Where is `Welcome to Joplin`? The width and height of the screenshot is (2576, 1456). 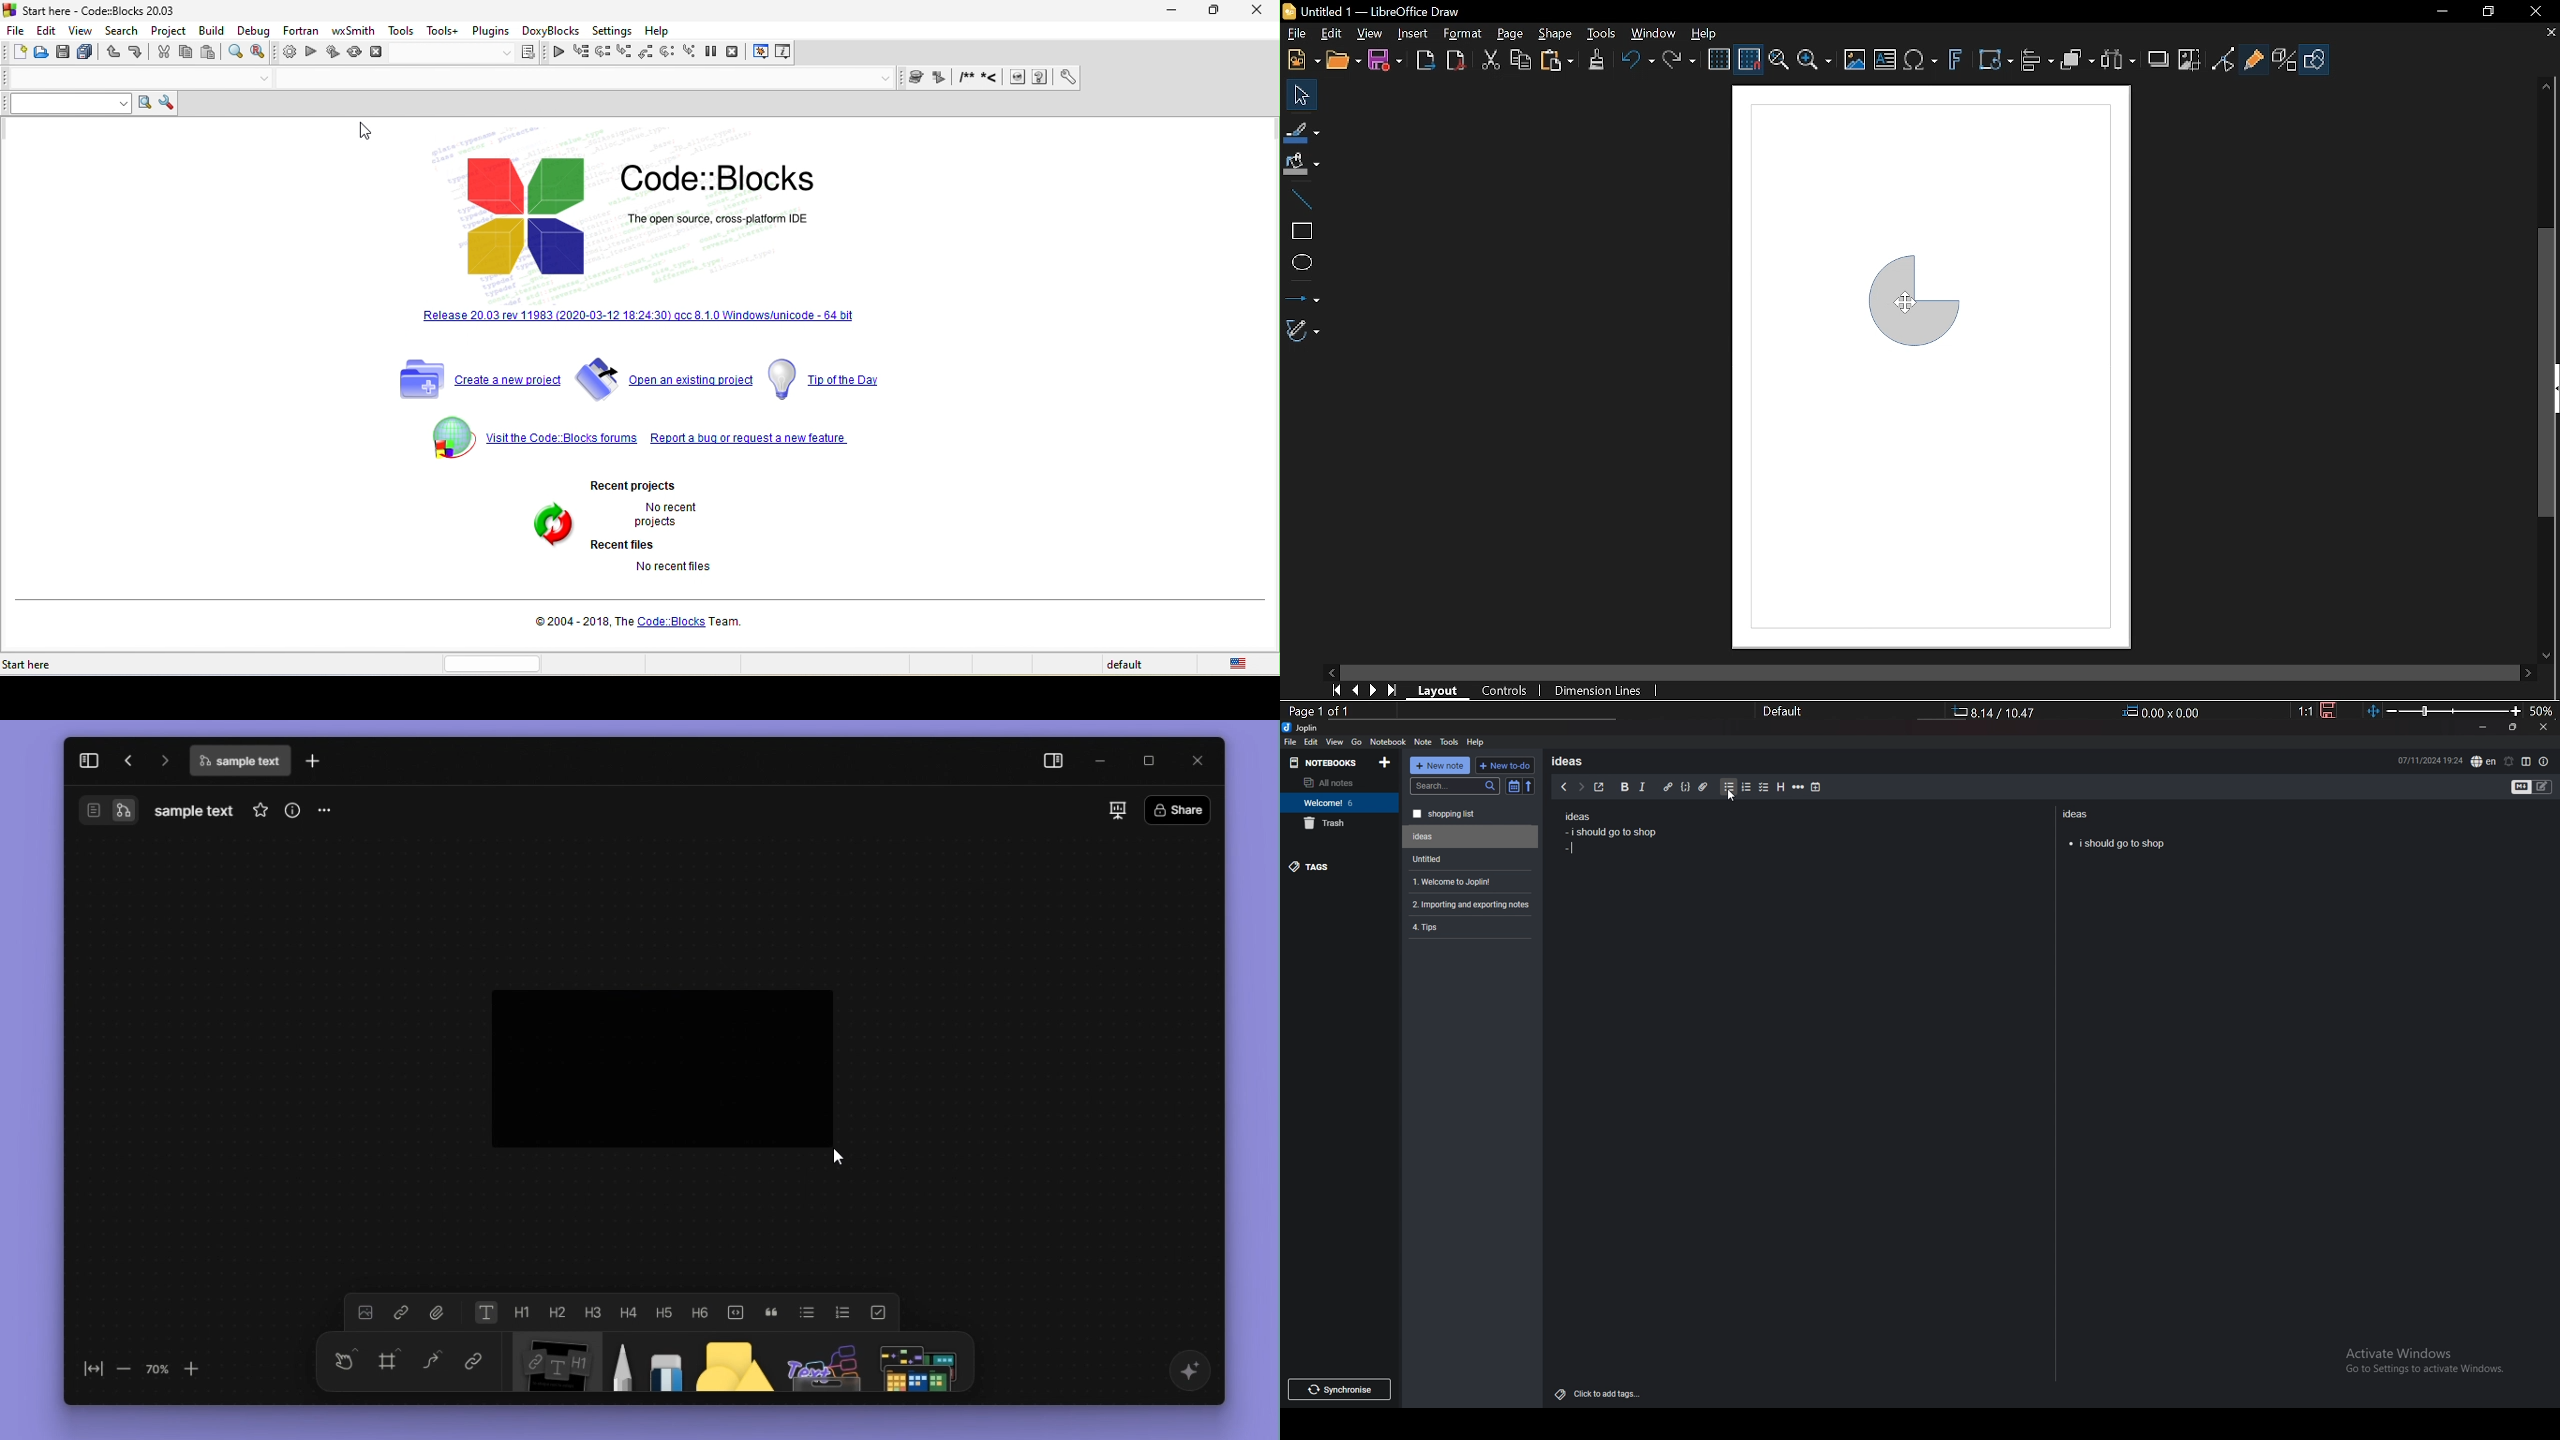
Welcome to Joplin is located at coordinates (1468, 881).